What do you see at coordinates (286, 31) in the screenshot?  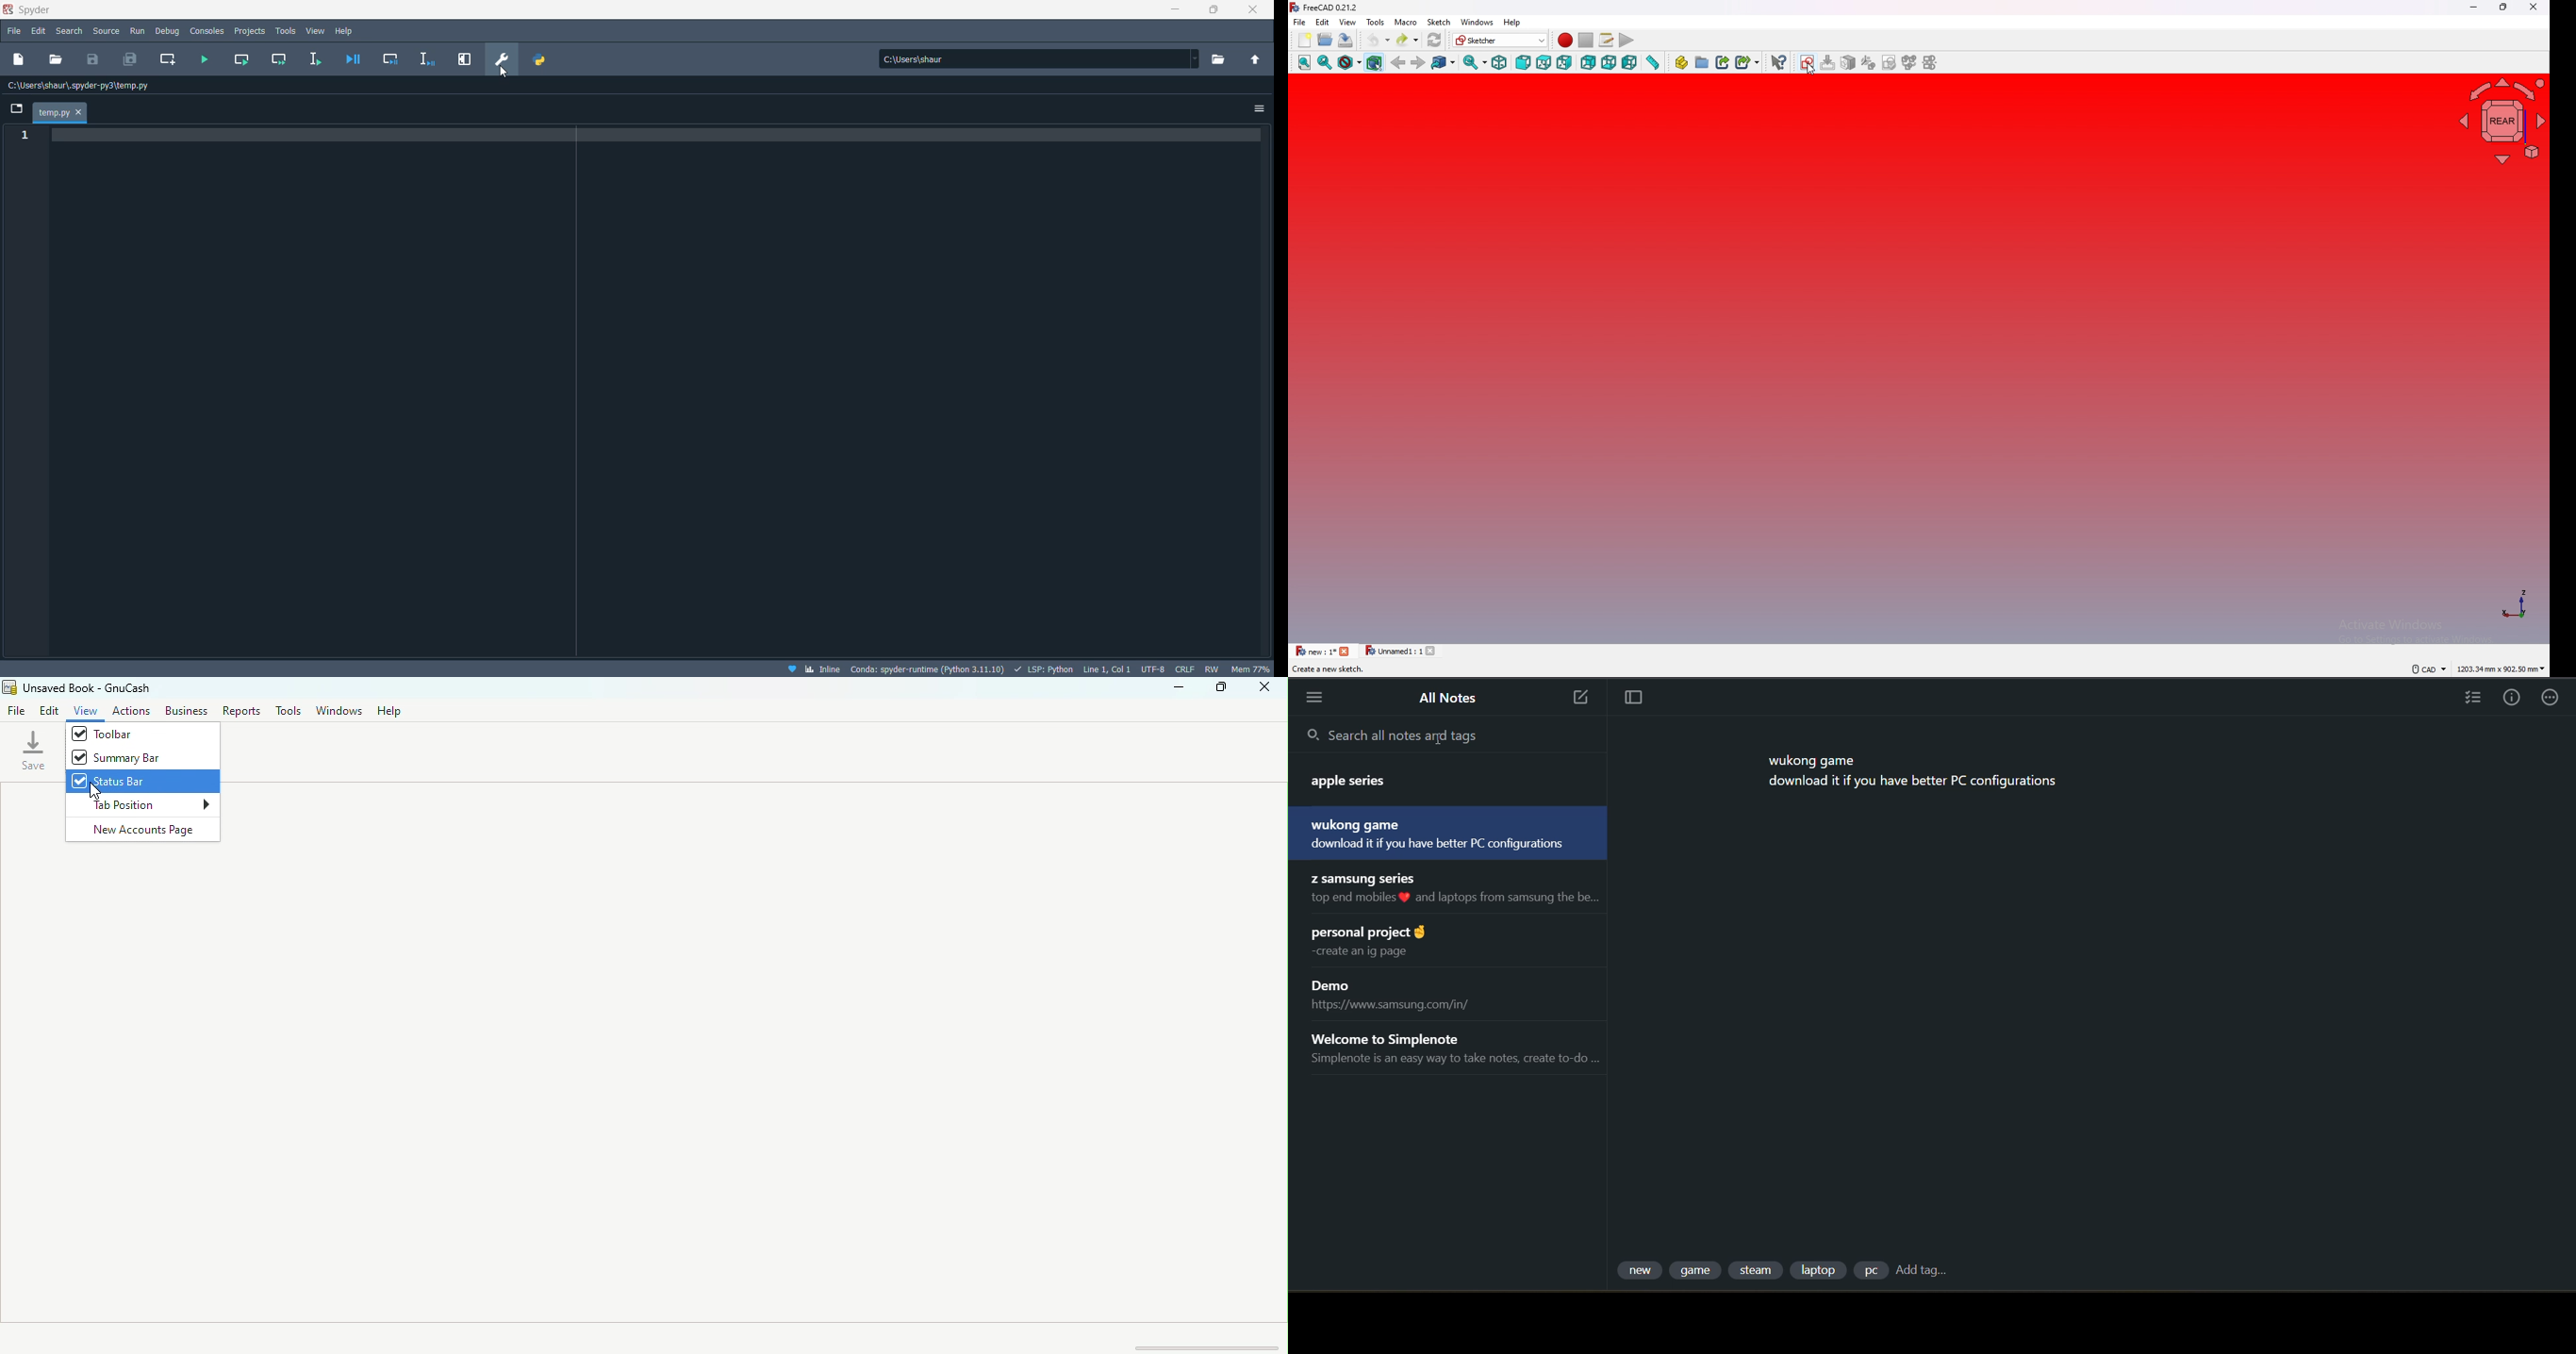 I see `tools` at bounding box center [286, 31].